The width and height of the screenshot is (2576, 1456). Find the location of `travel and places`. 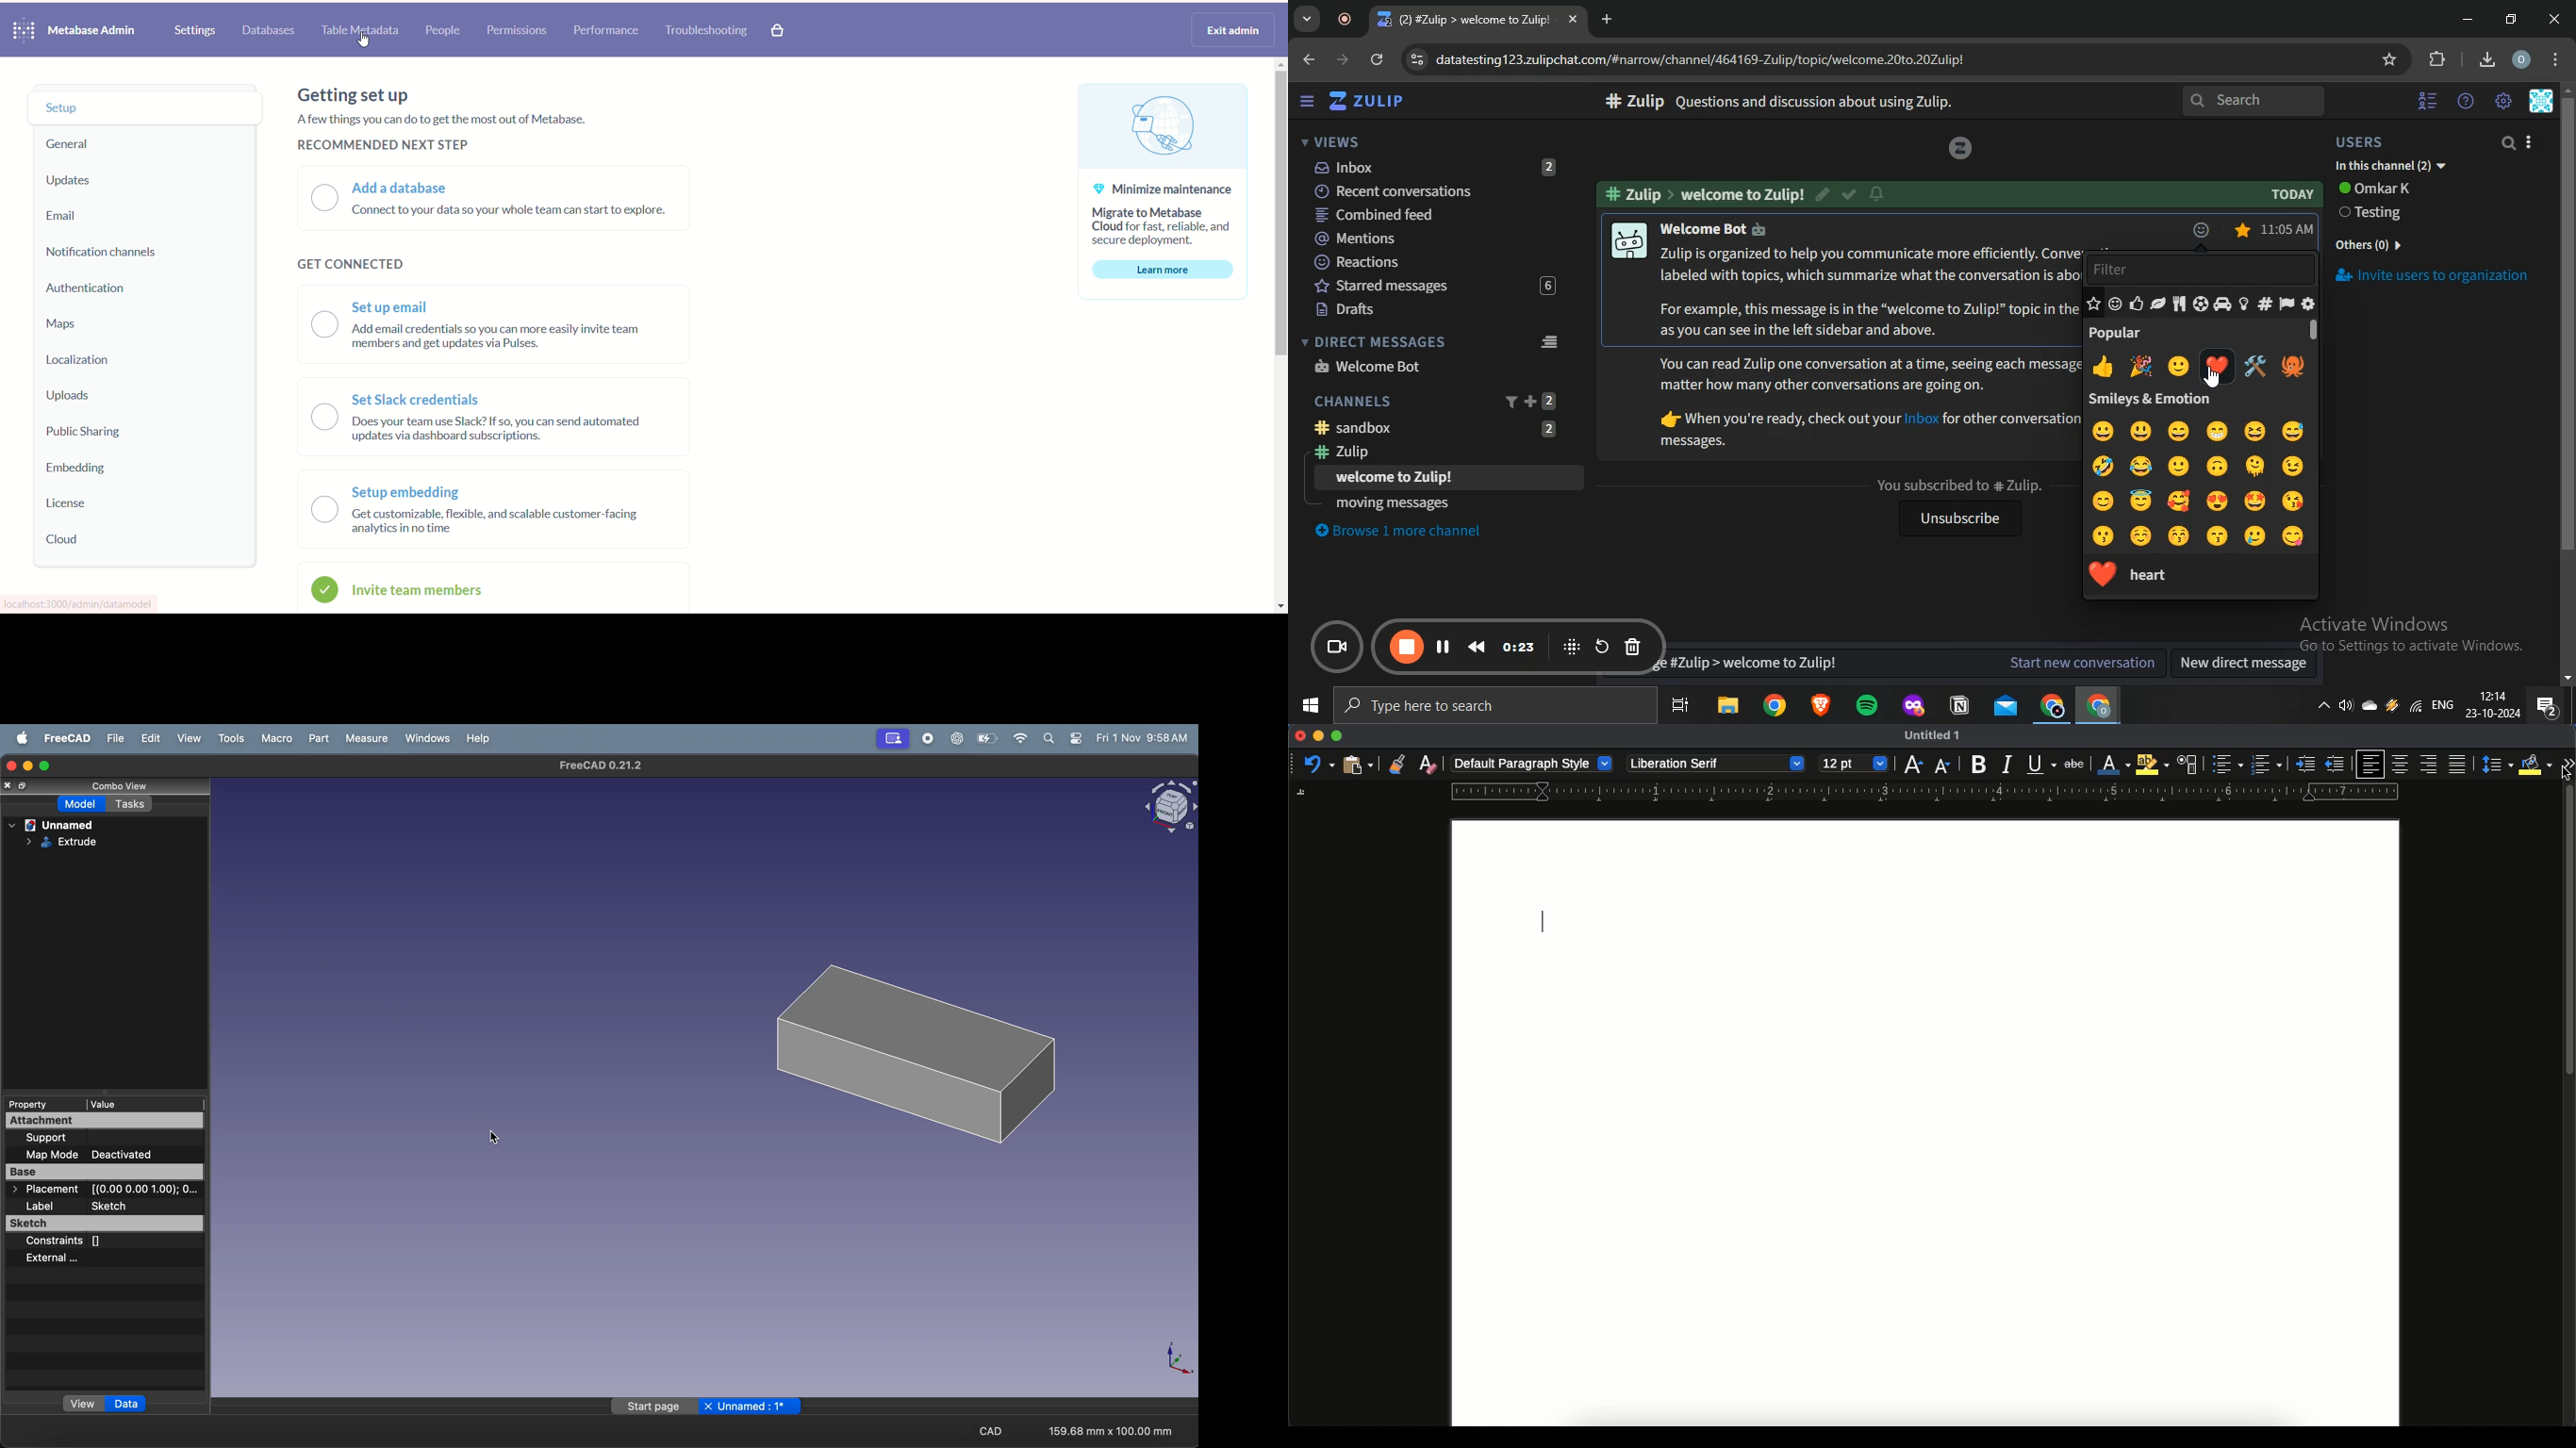

travel and places is located at coordinates (2221, 304).